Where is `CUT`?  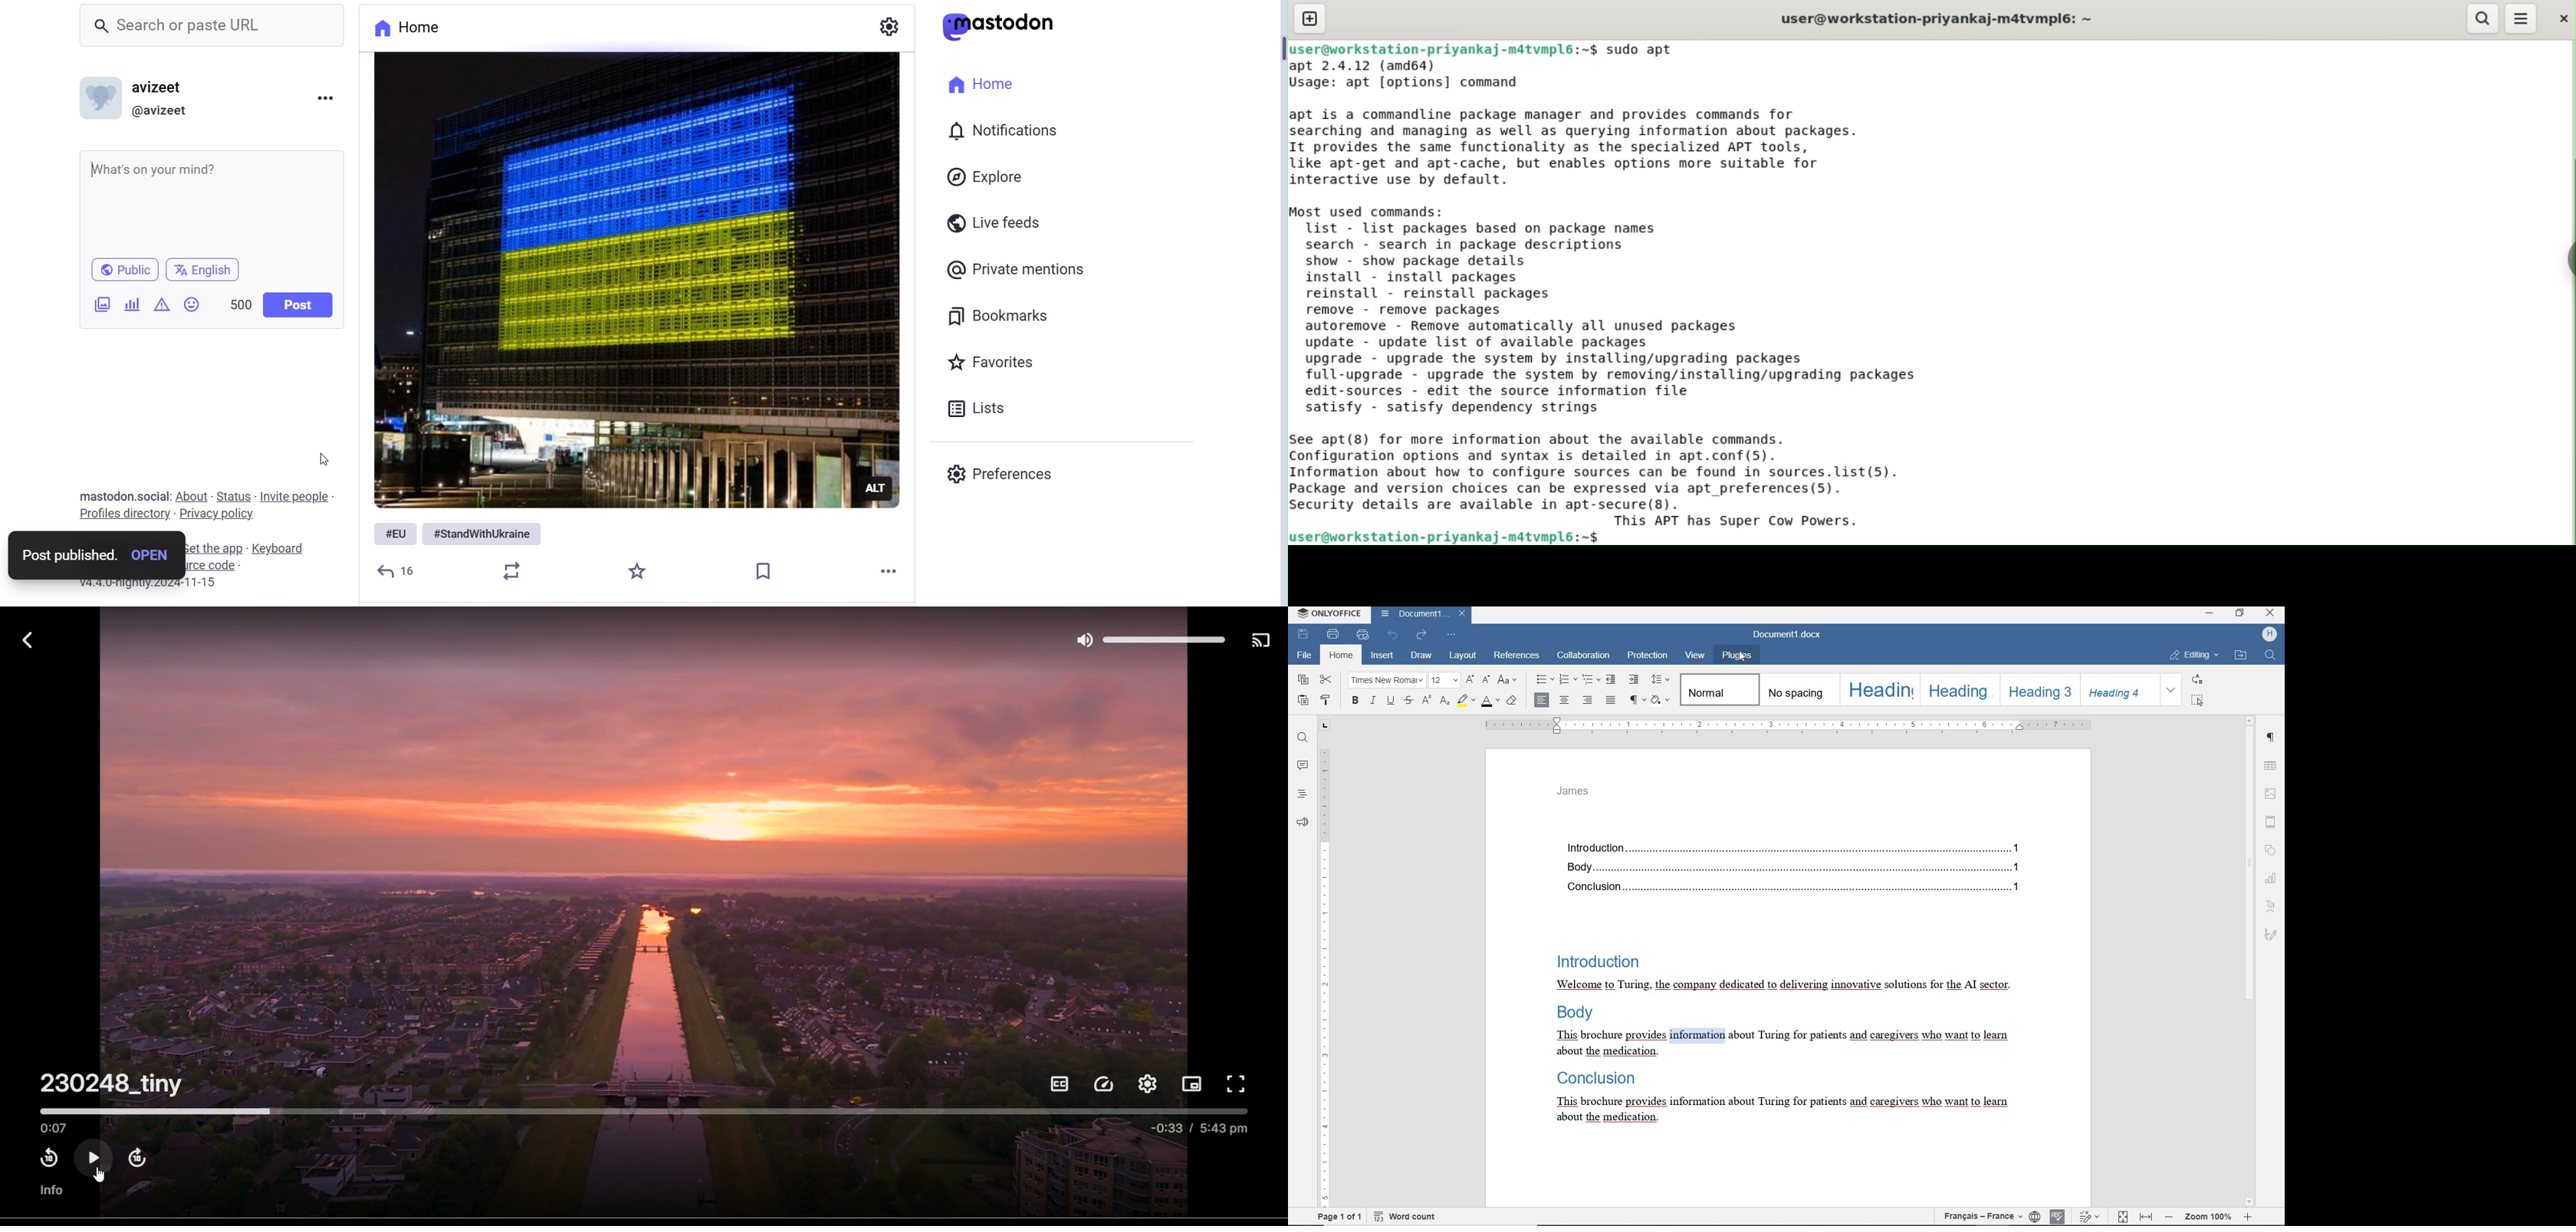 CUT is located at coordinates (1327, 680).